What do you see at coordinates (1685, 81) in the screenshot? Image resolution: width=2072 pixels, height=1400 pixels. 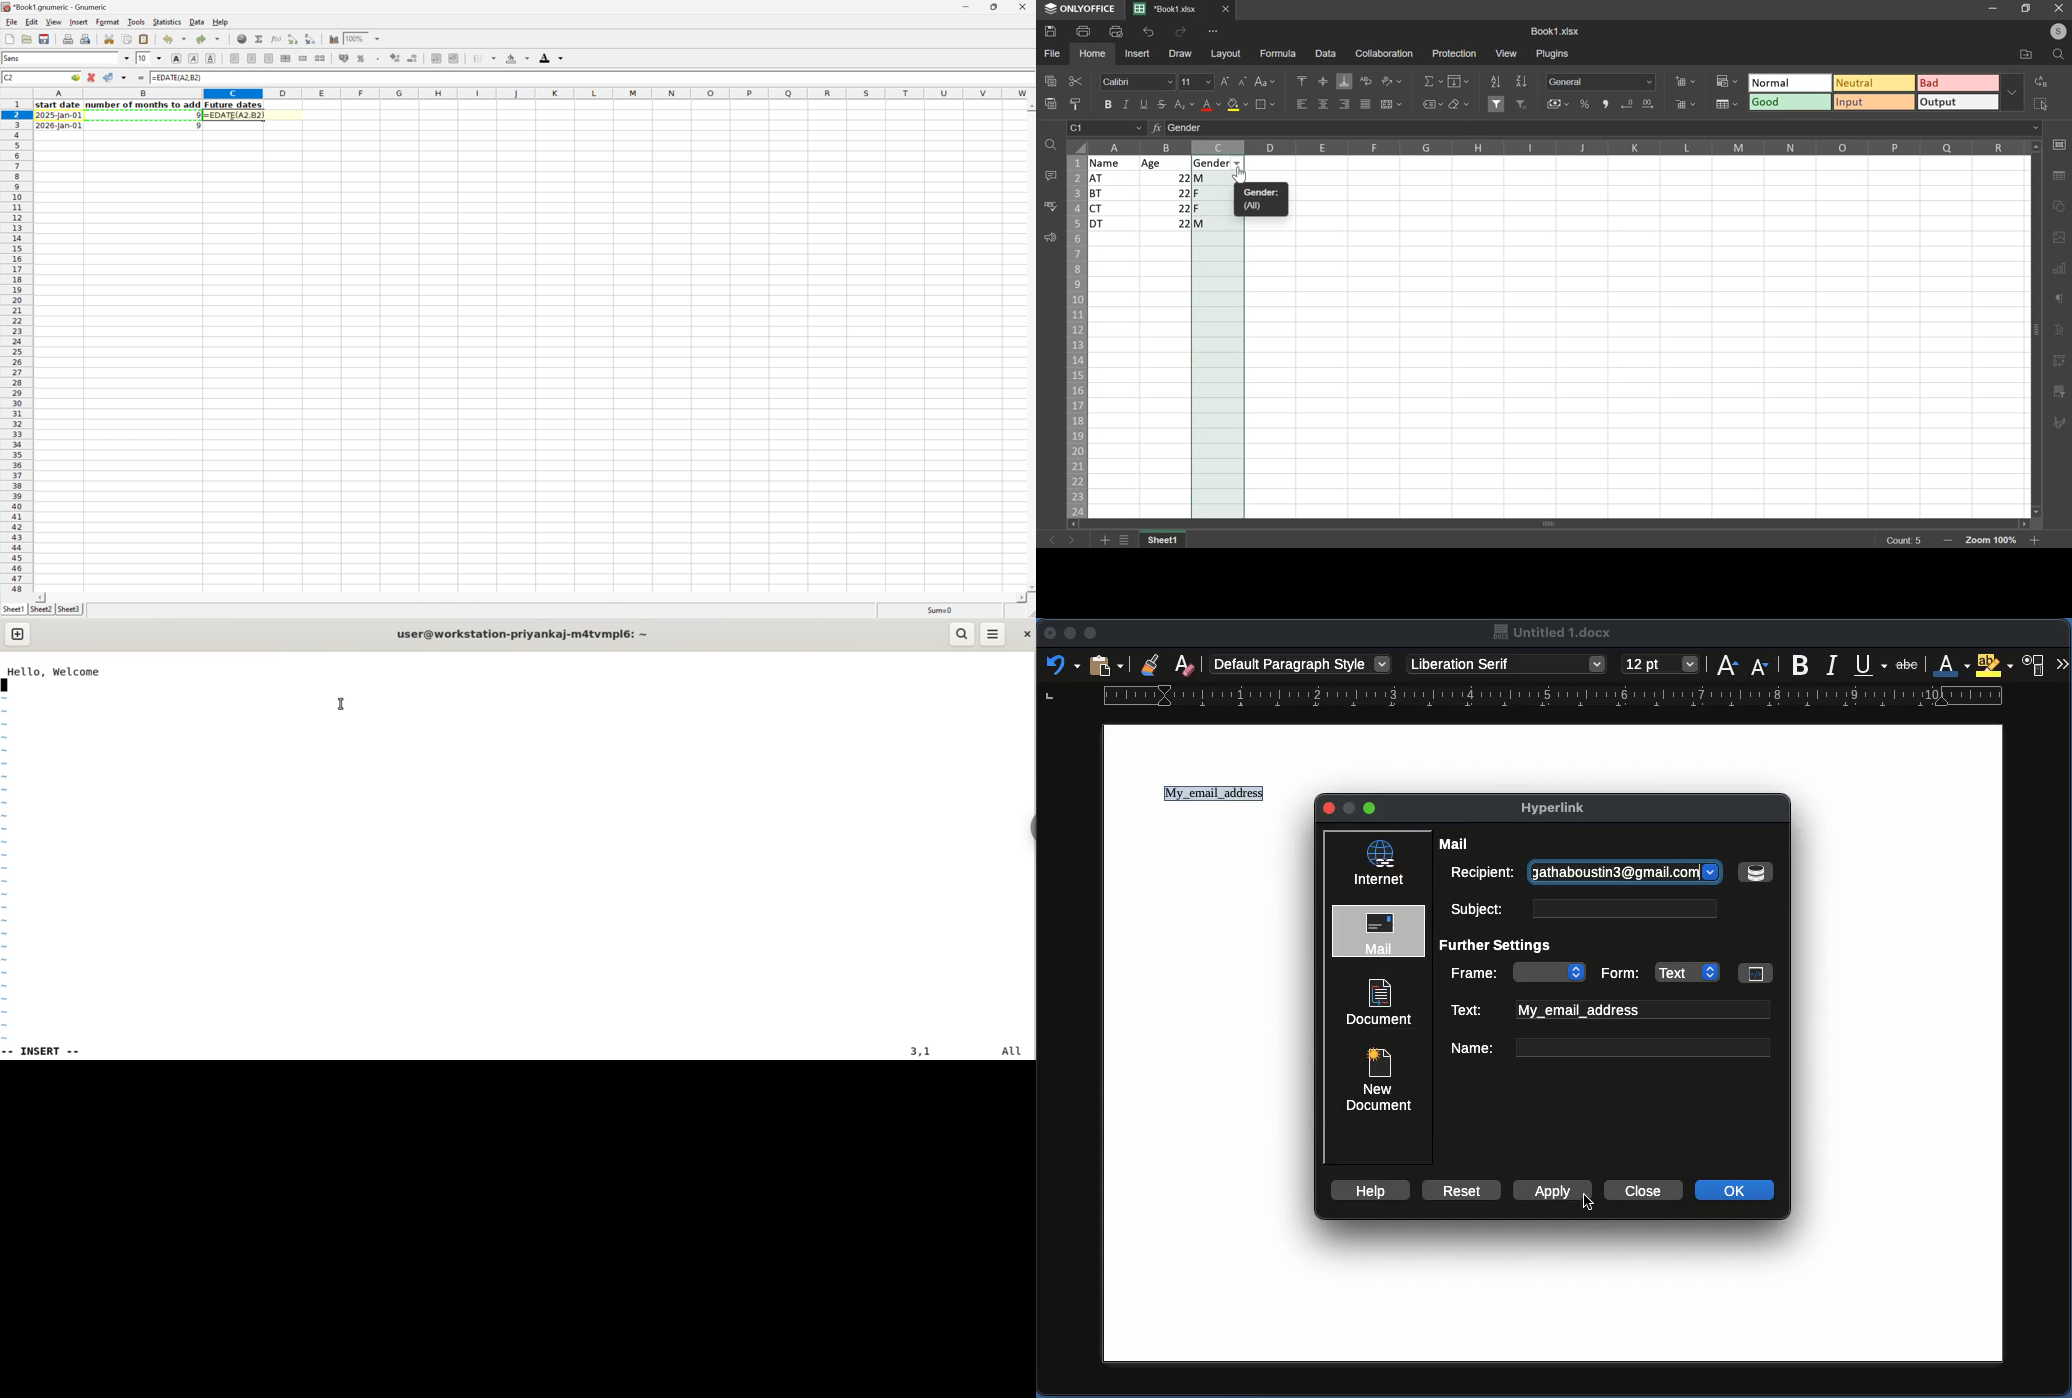 I see `insert cells` at bounding box center [1685, 81].